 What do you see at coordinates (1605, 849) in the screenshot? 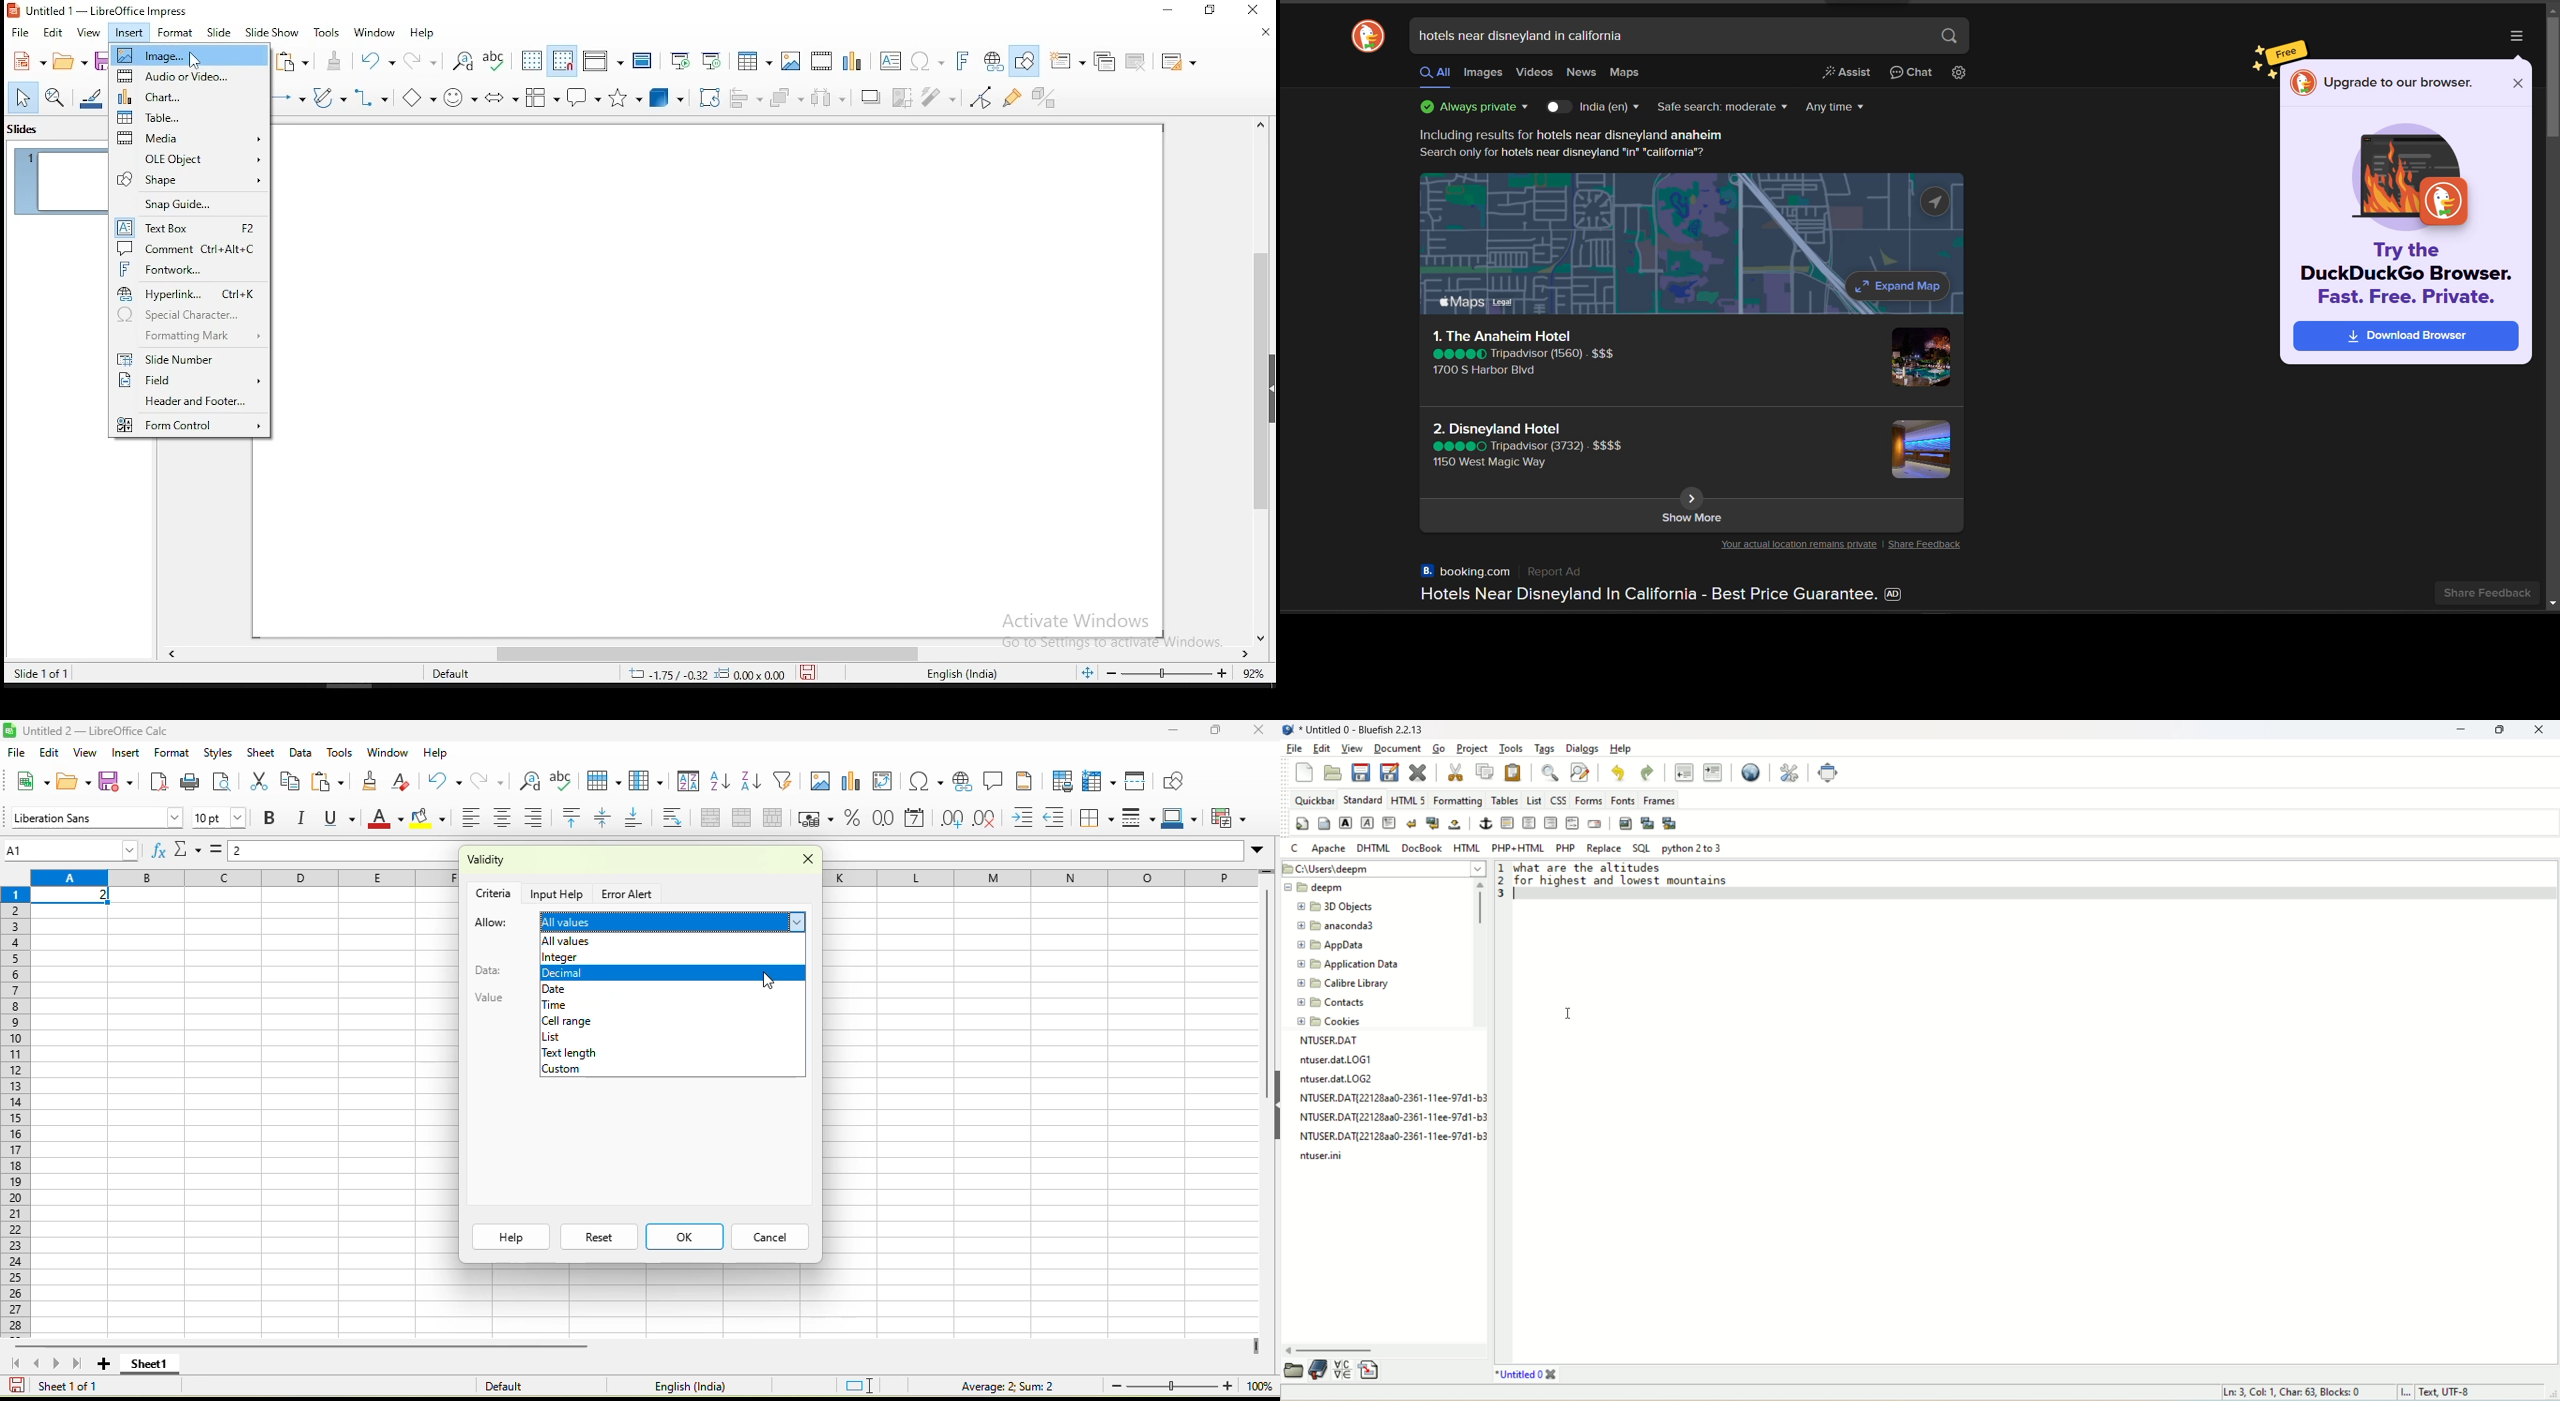
I see `replace` at bounding box center [1605, 849].